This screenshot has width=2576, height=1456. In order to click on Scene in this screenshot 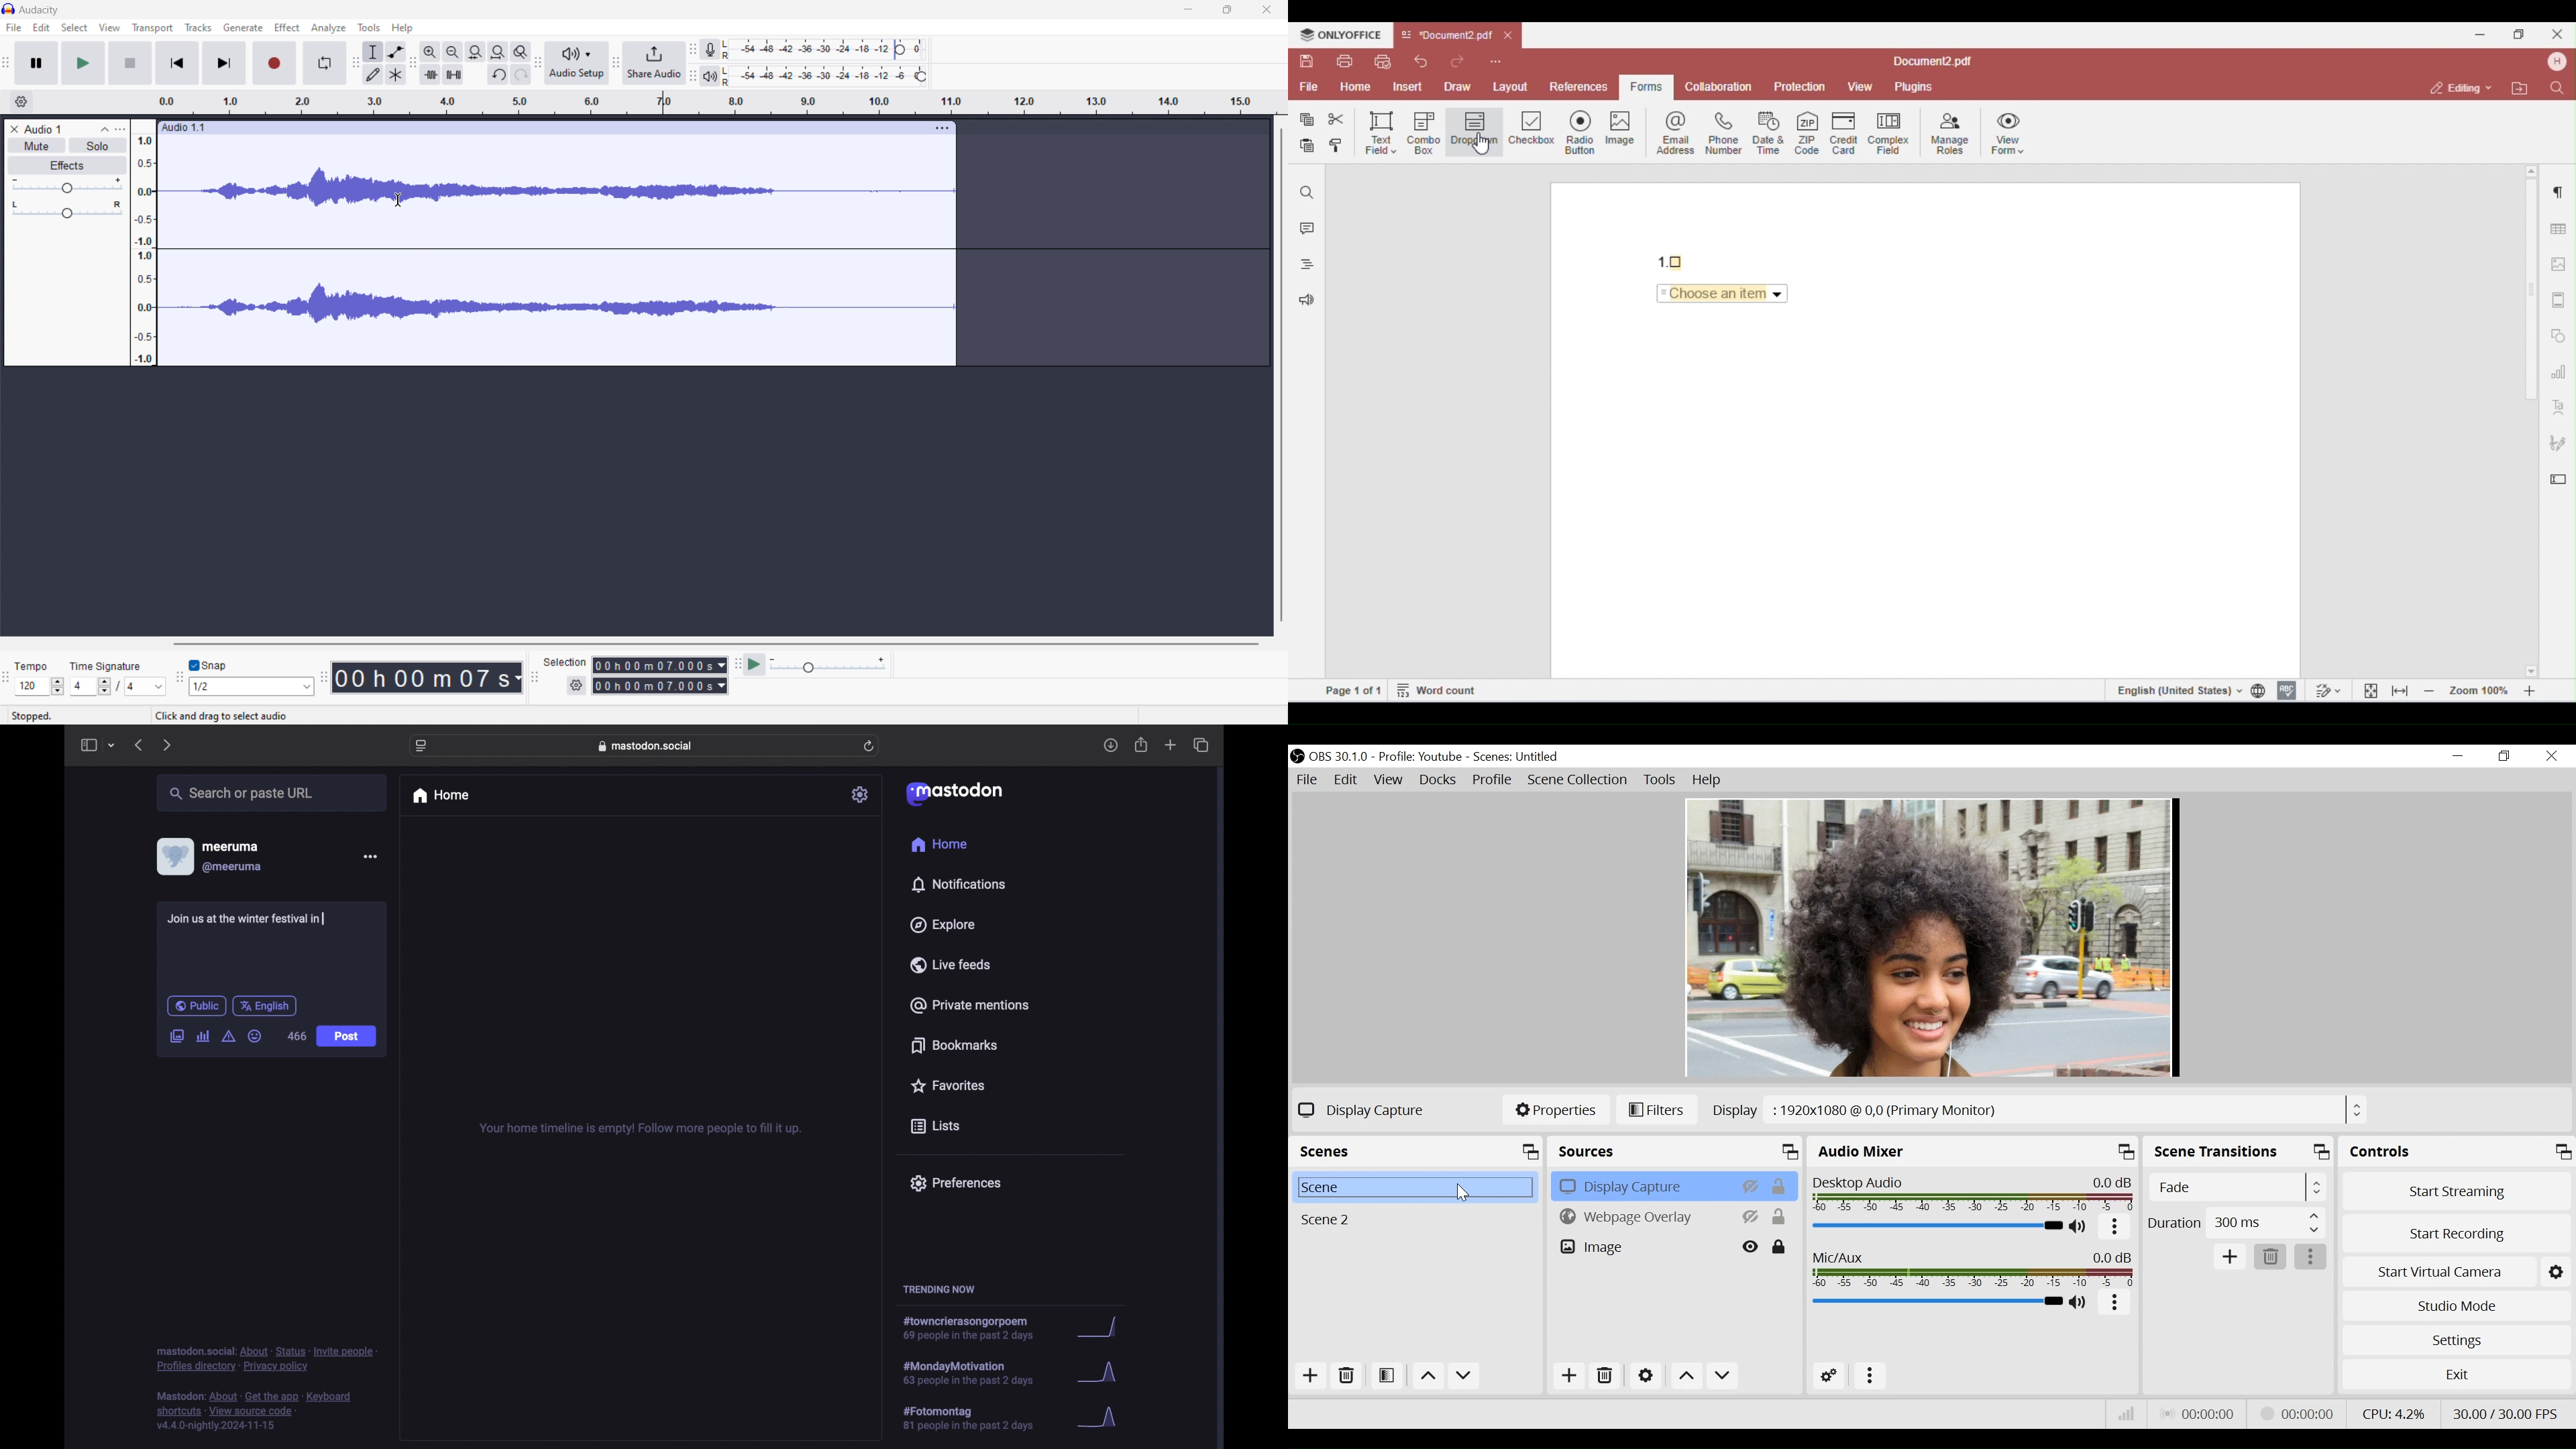, I will do `click(1419, 1150)`.